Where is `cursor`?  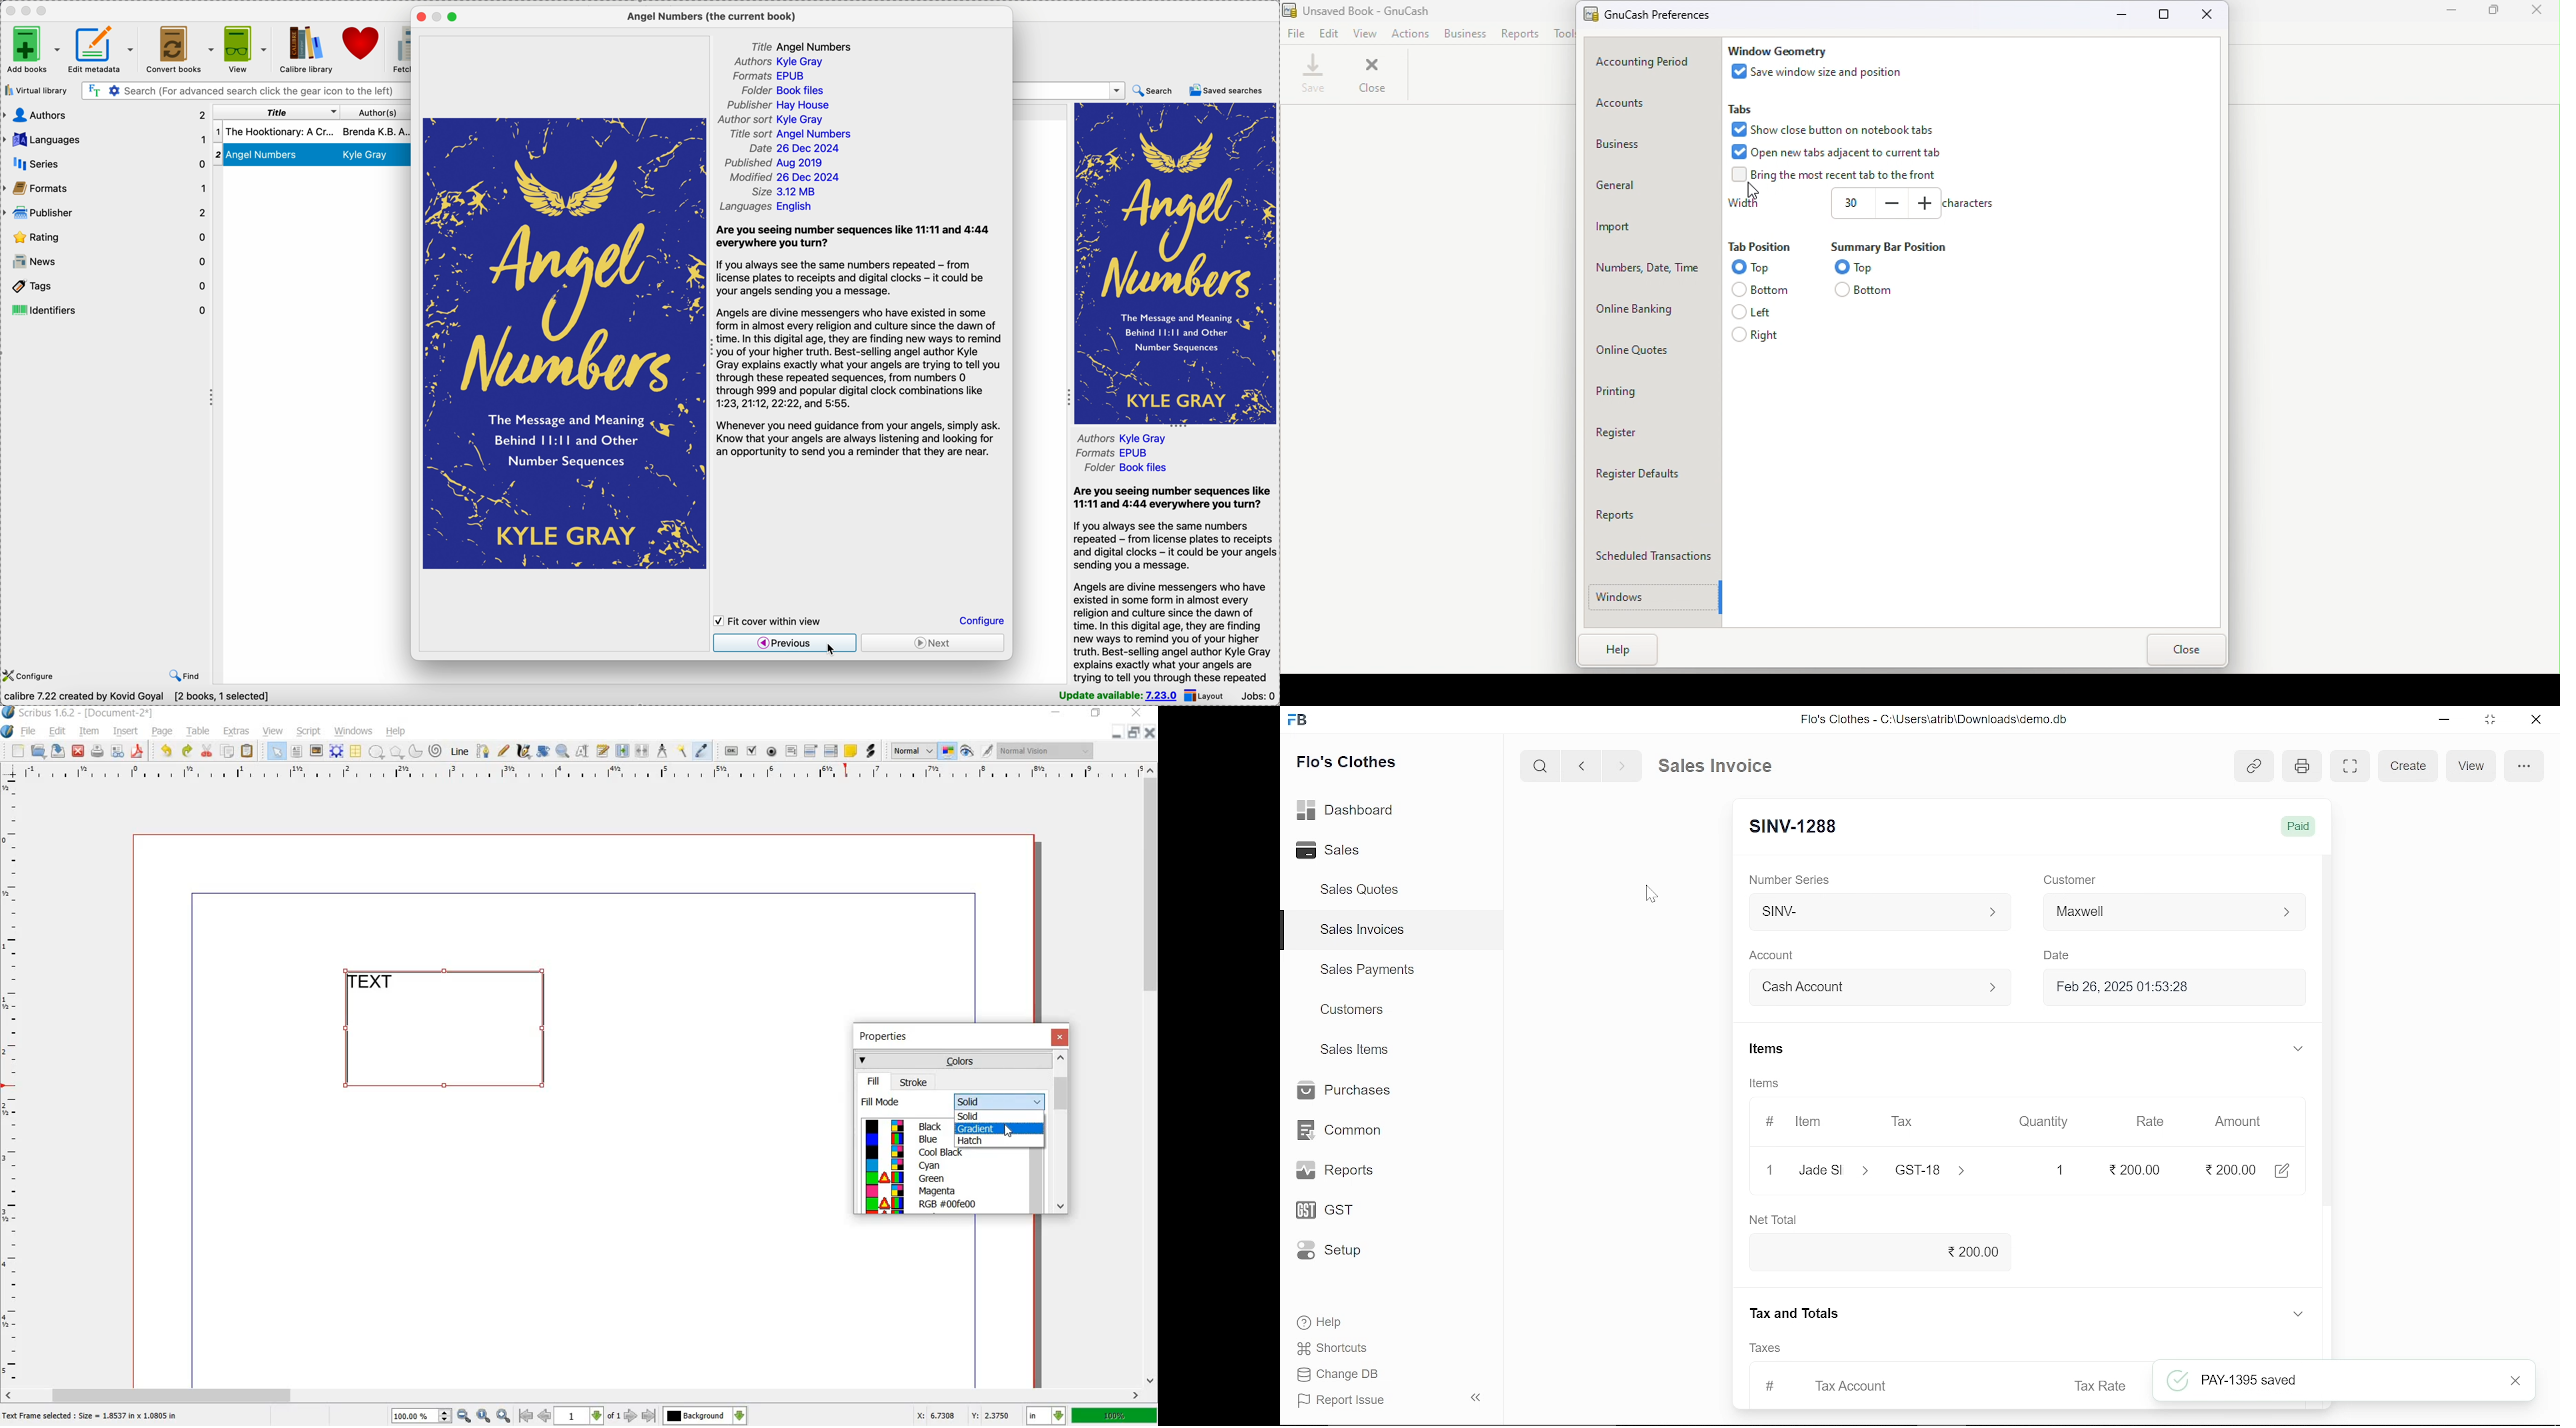
cursor is located at coordinates (1011, 1132).